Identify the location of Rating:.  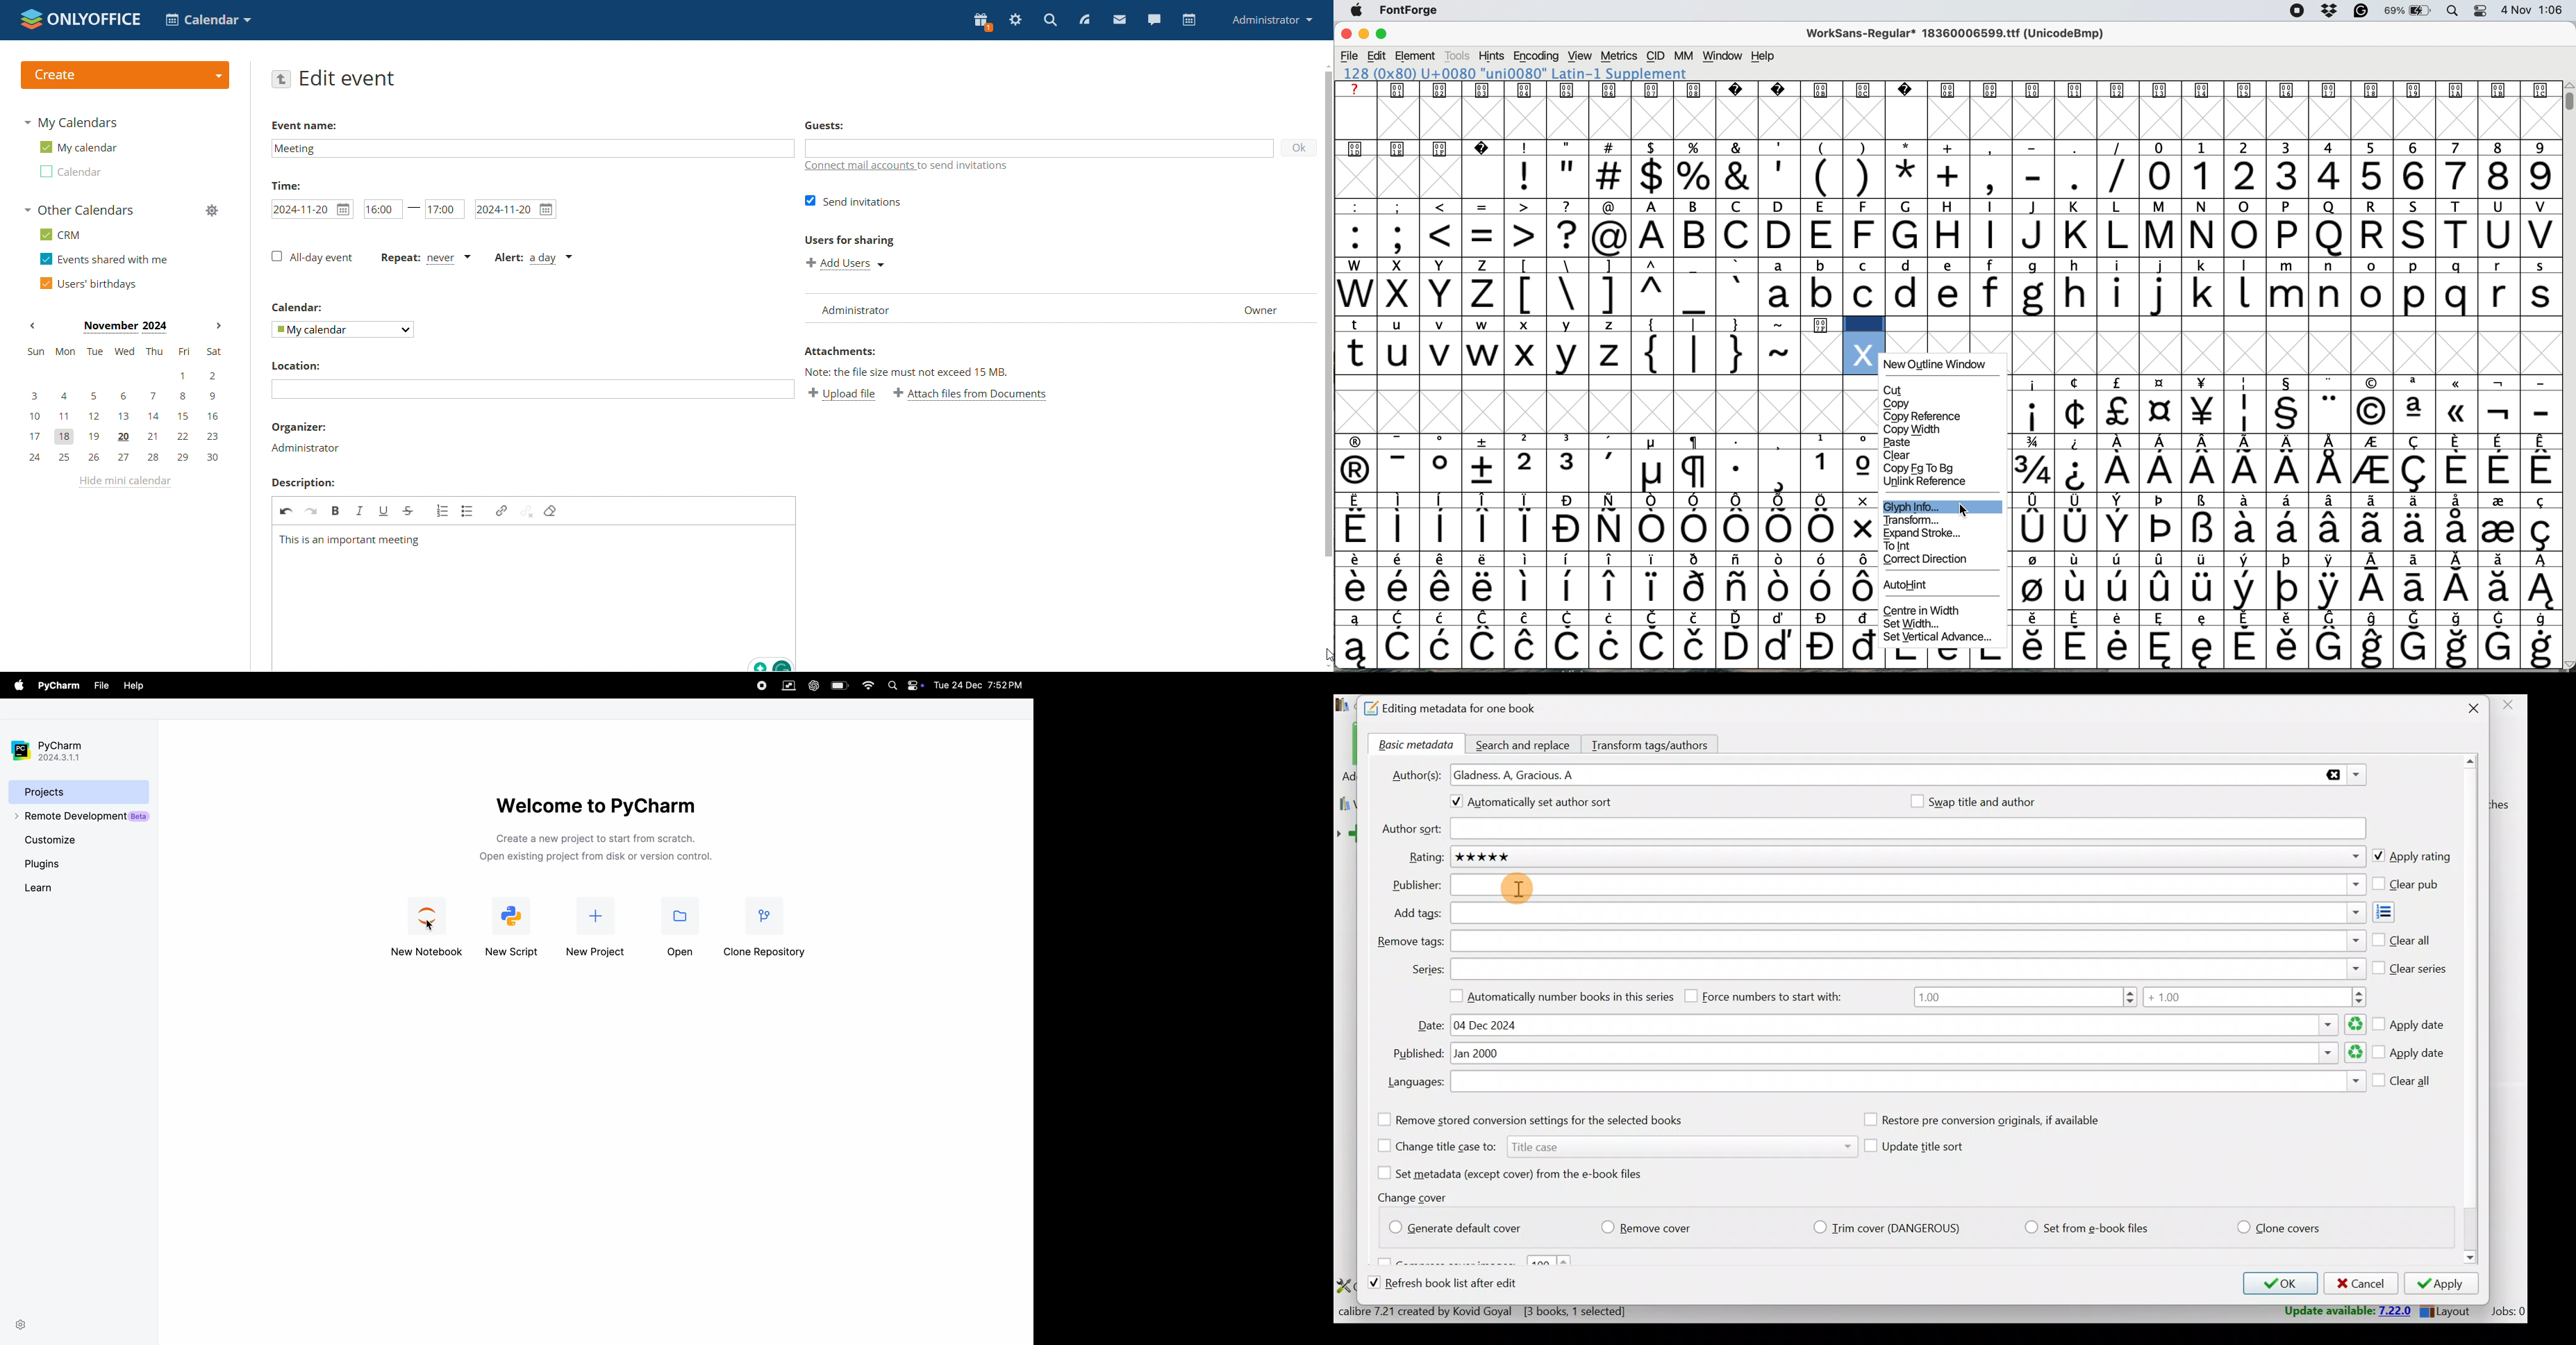
(1426, 857).